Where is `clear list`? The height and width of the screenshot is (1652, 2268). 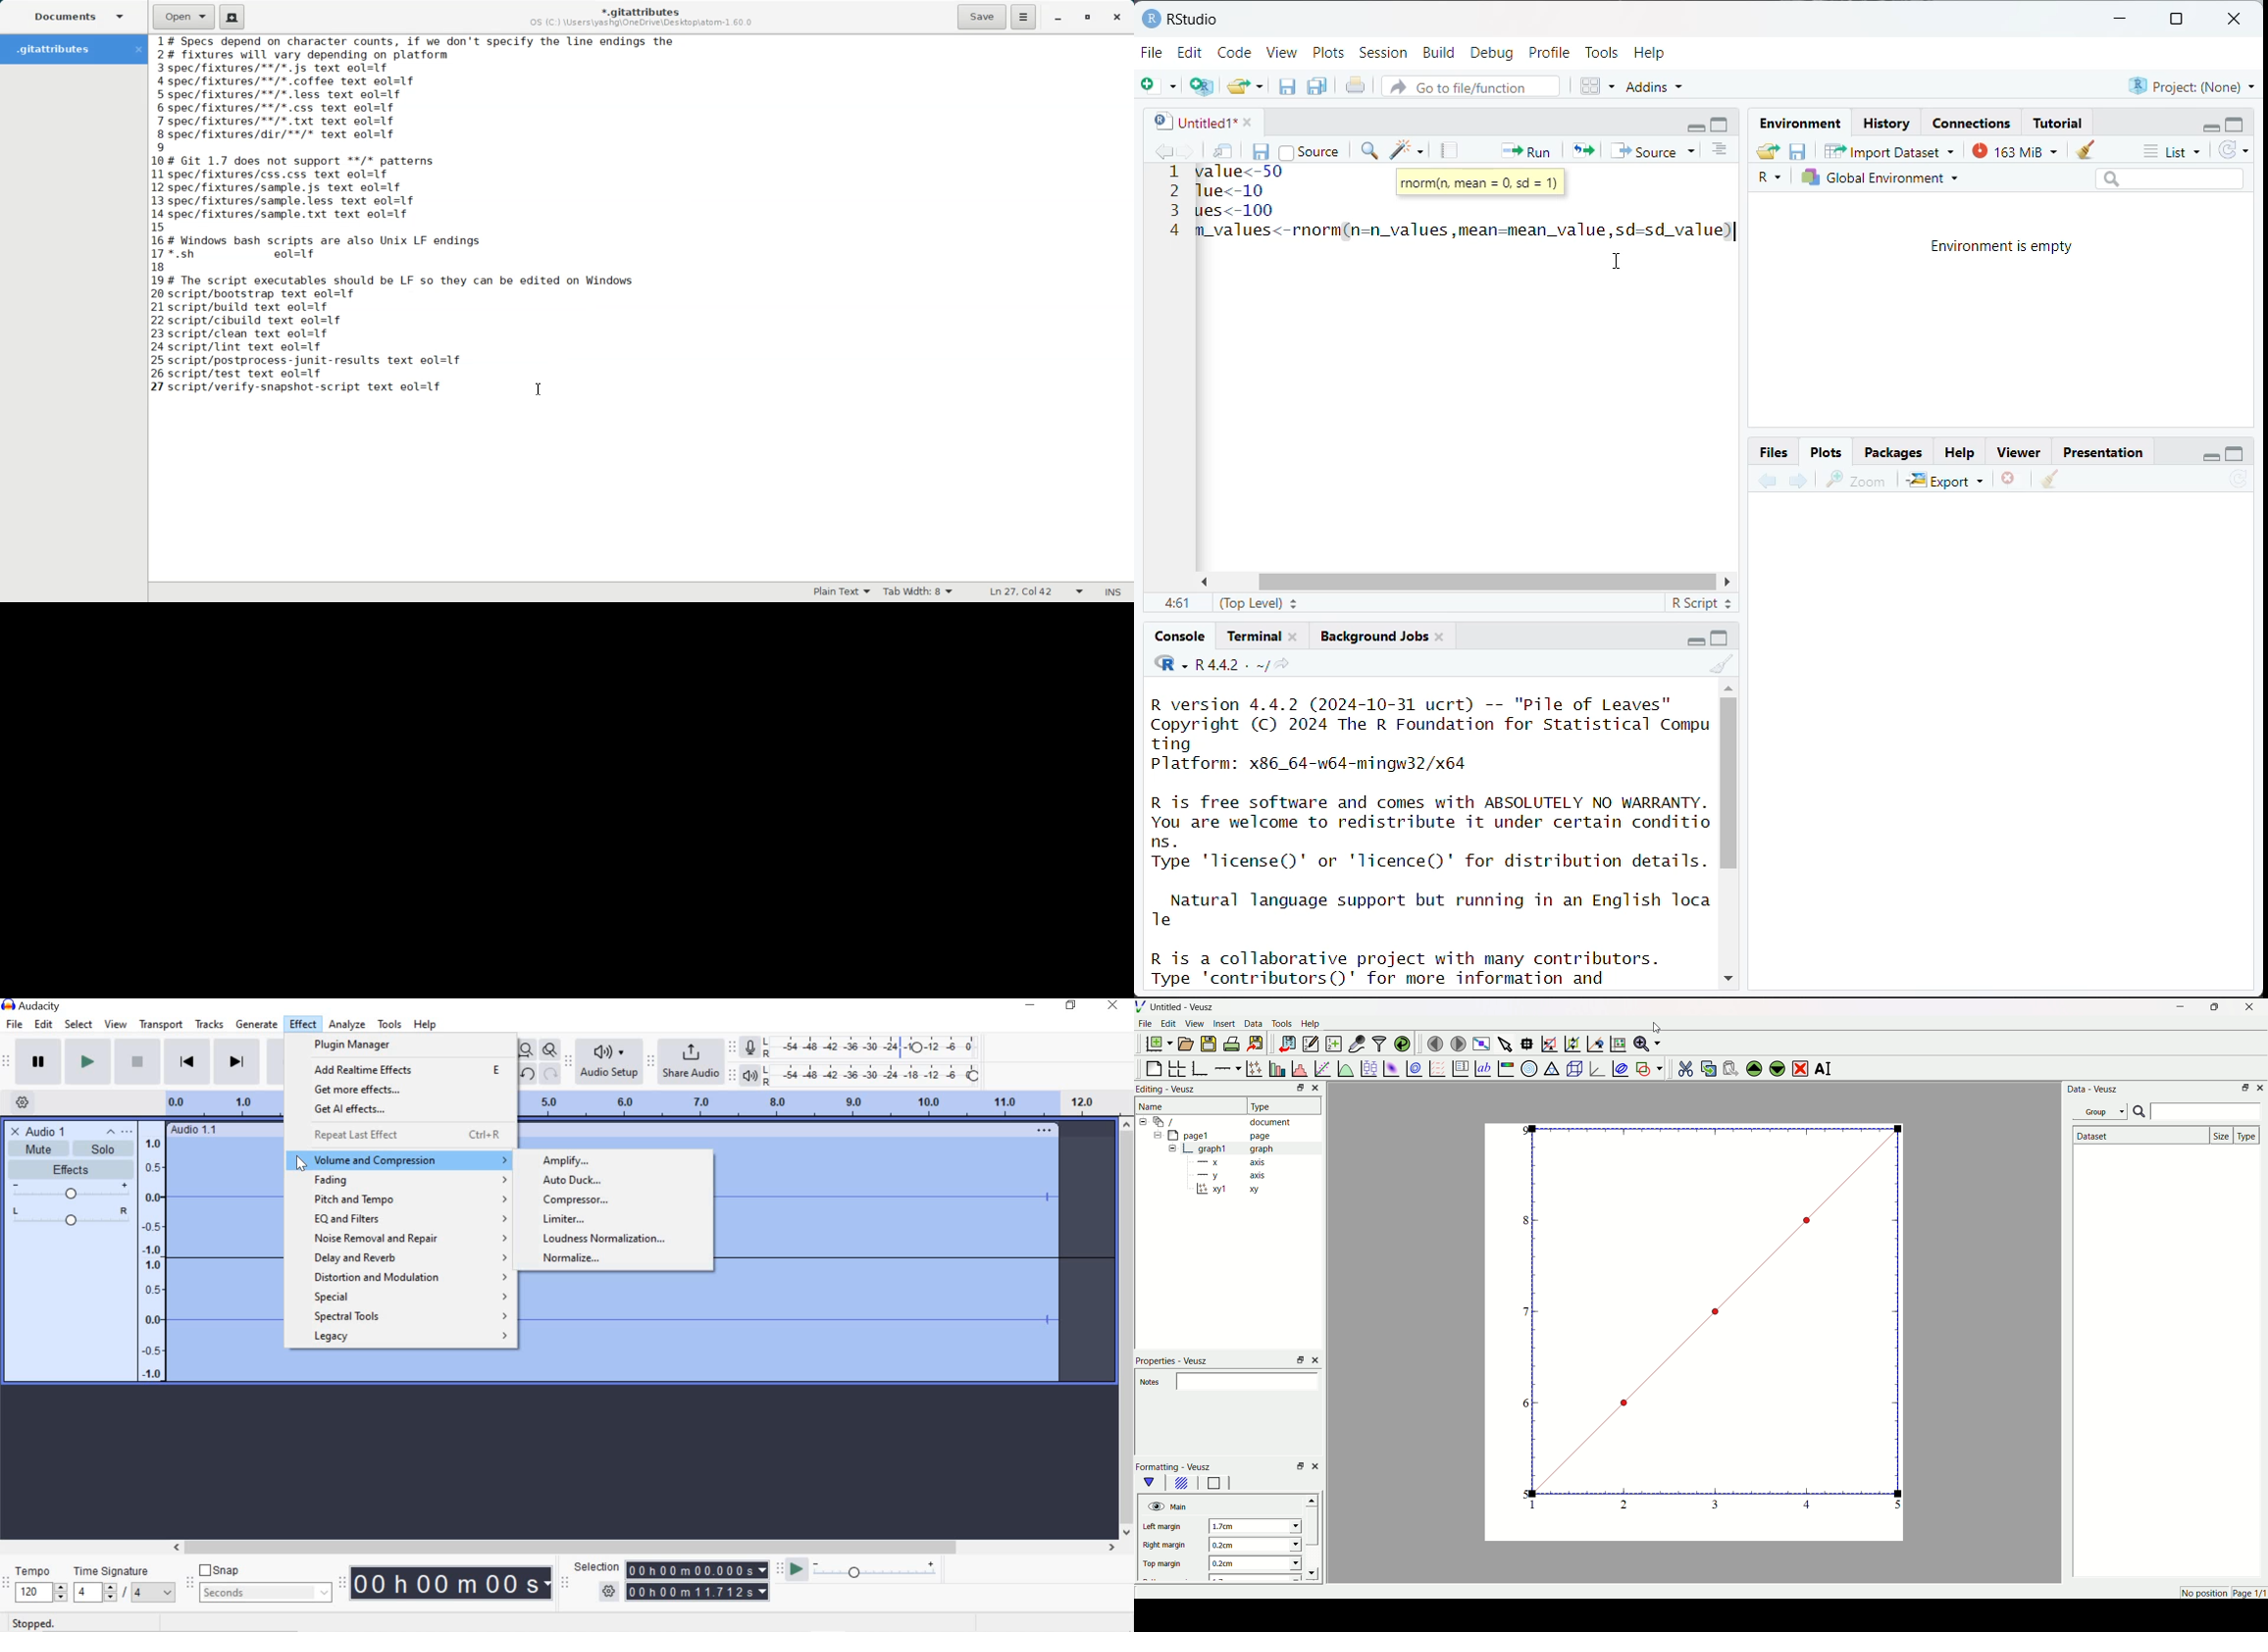
clear list is located at coordinates (1262, 86).